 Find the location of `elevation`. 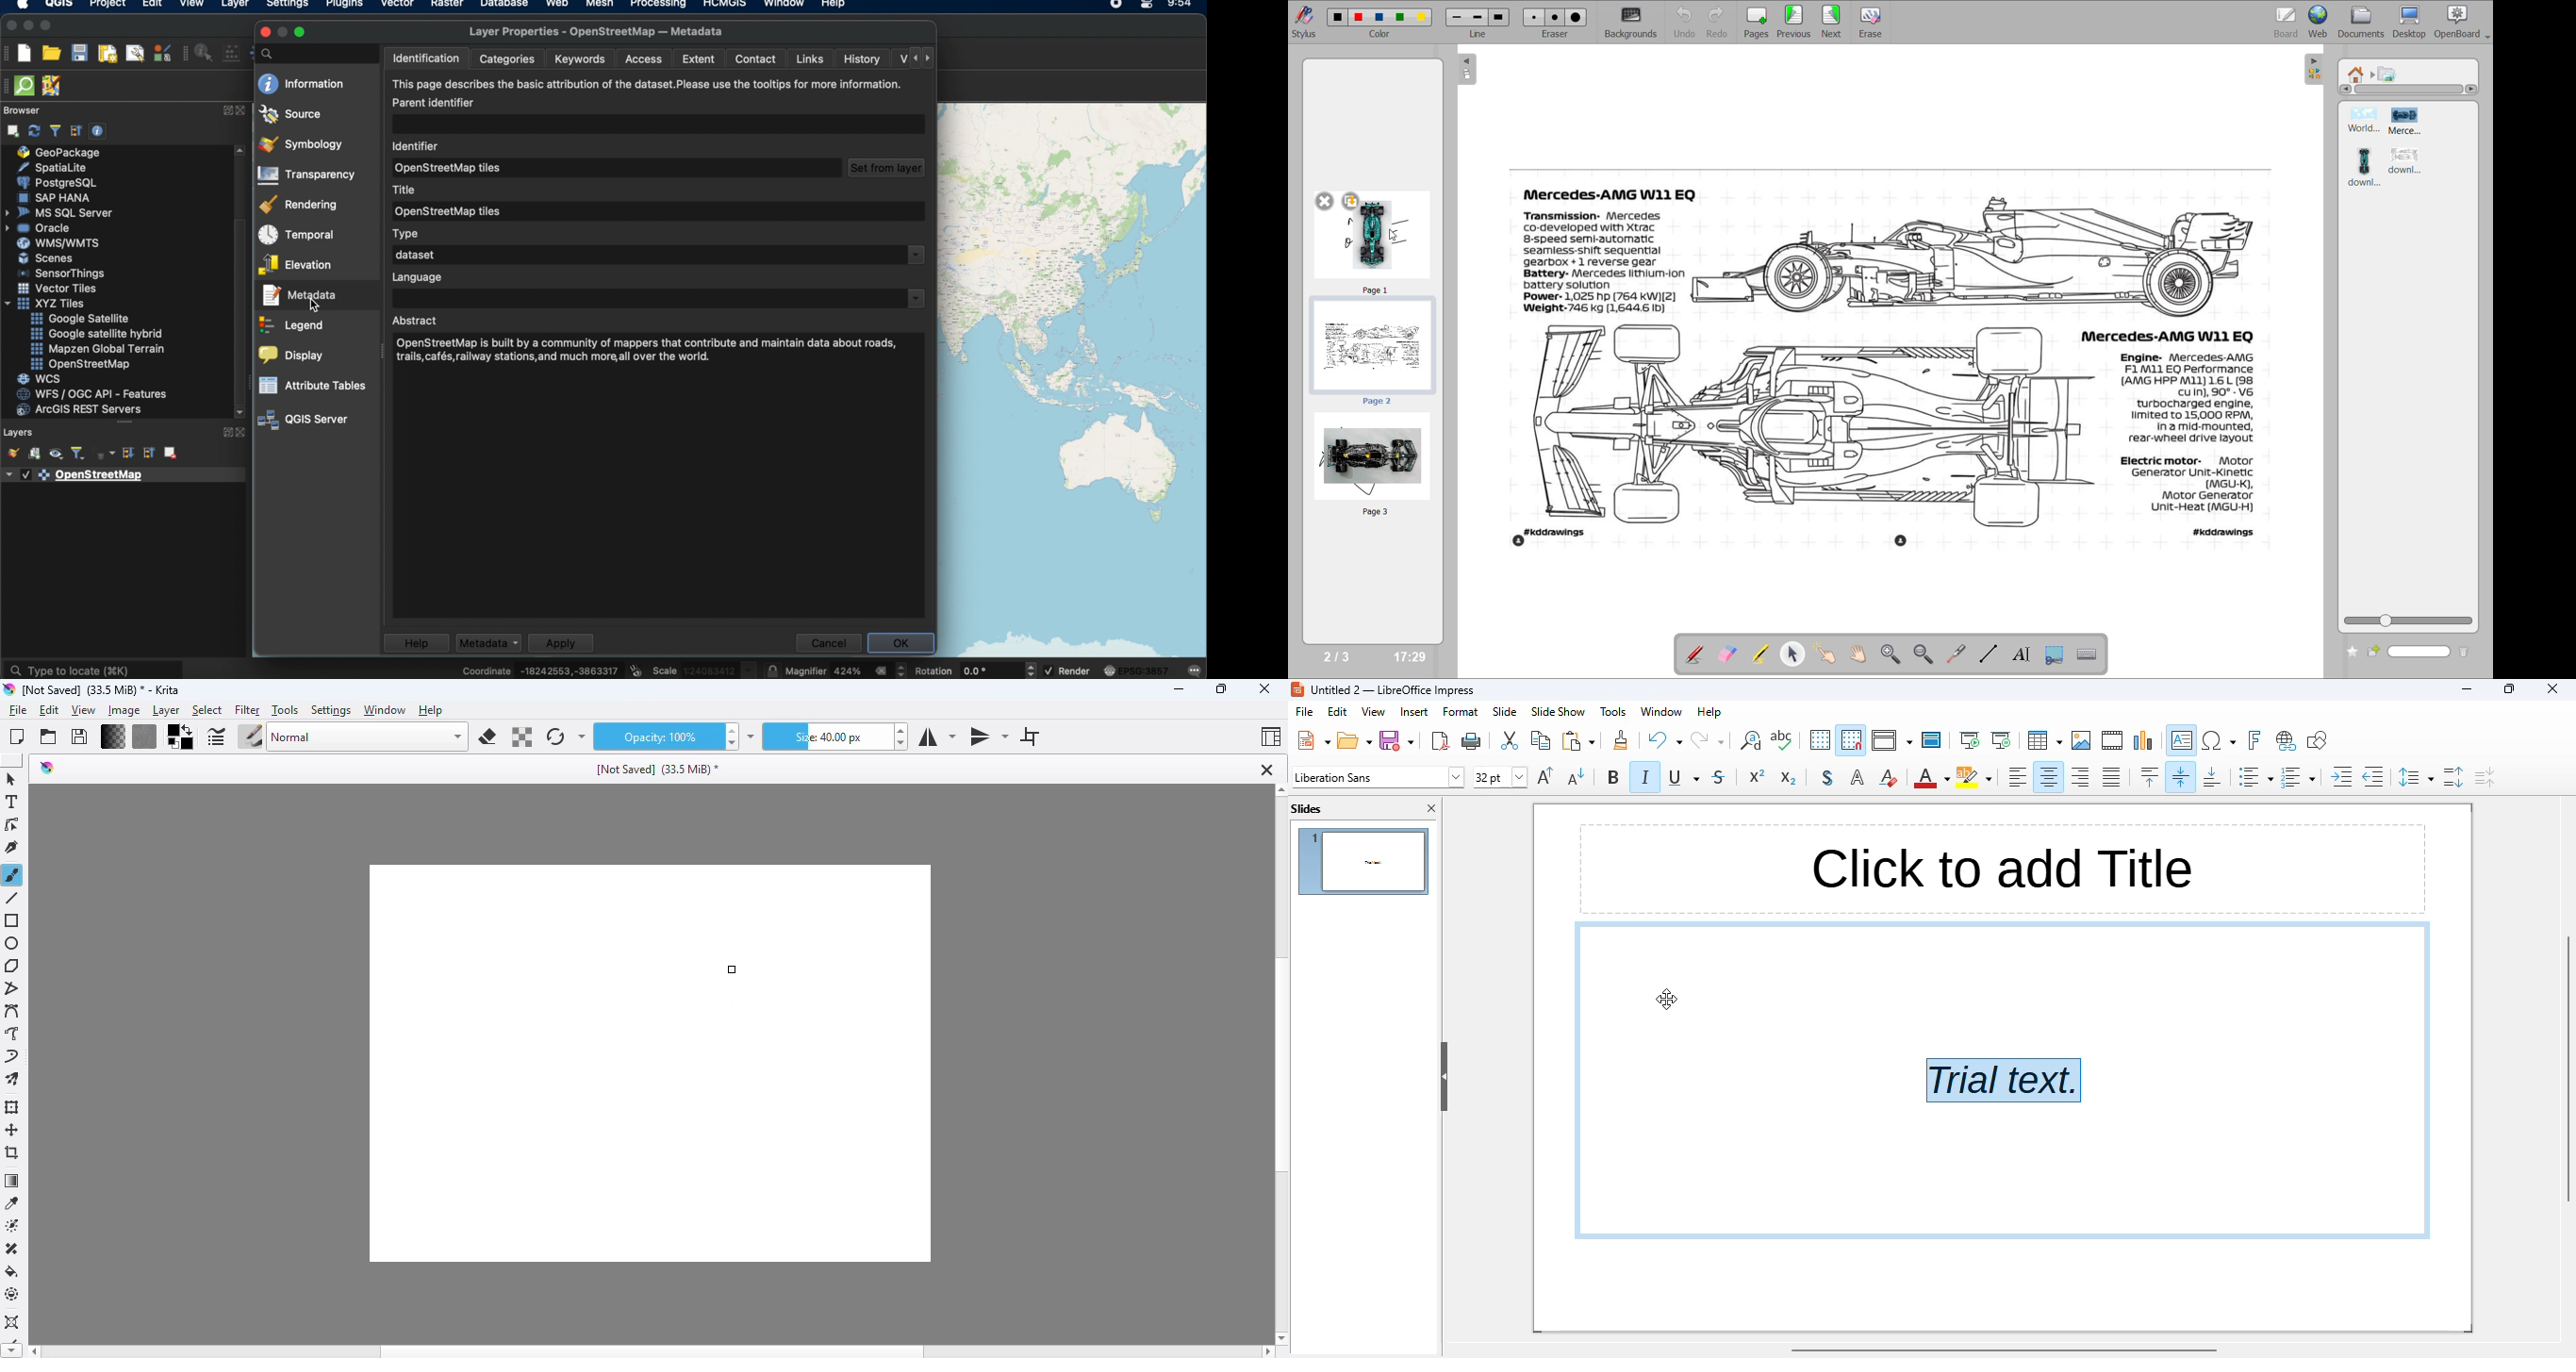

elevation is located at coordinates (295, 265).